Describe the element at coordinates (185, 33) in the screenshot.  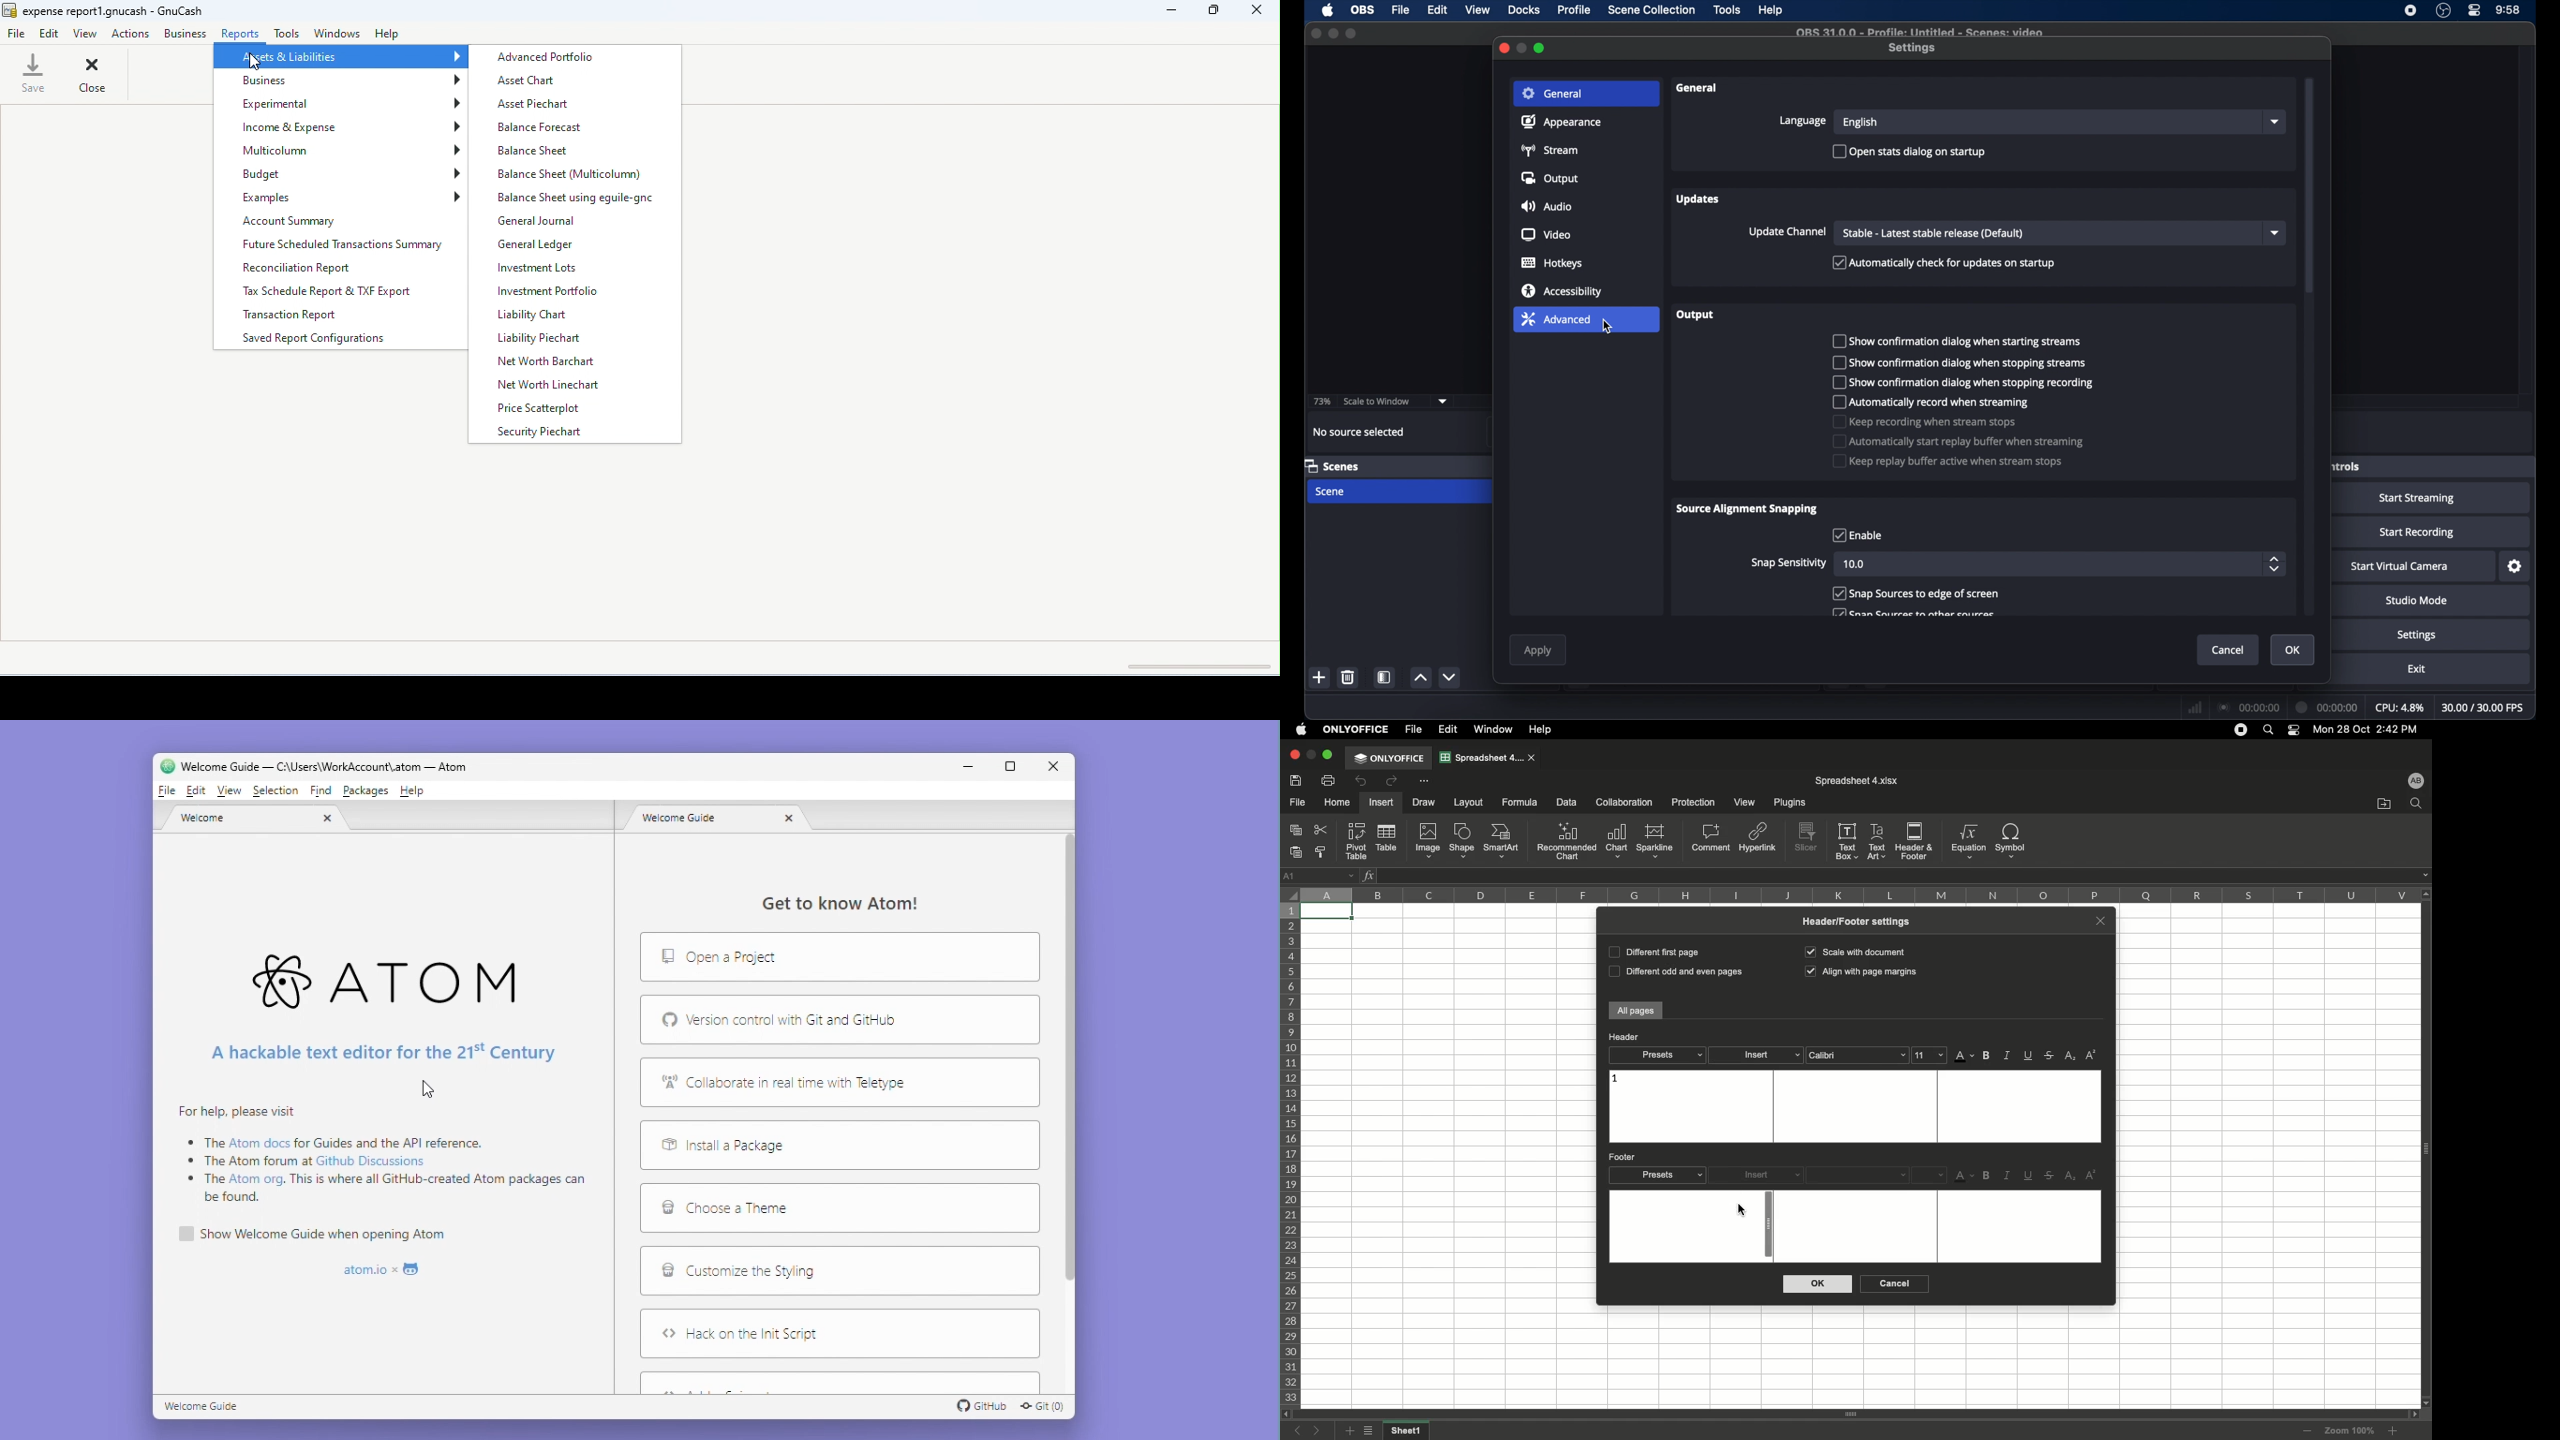
I see `business` at that location.